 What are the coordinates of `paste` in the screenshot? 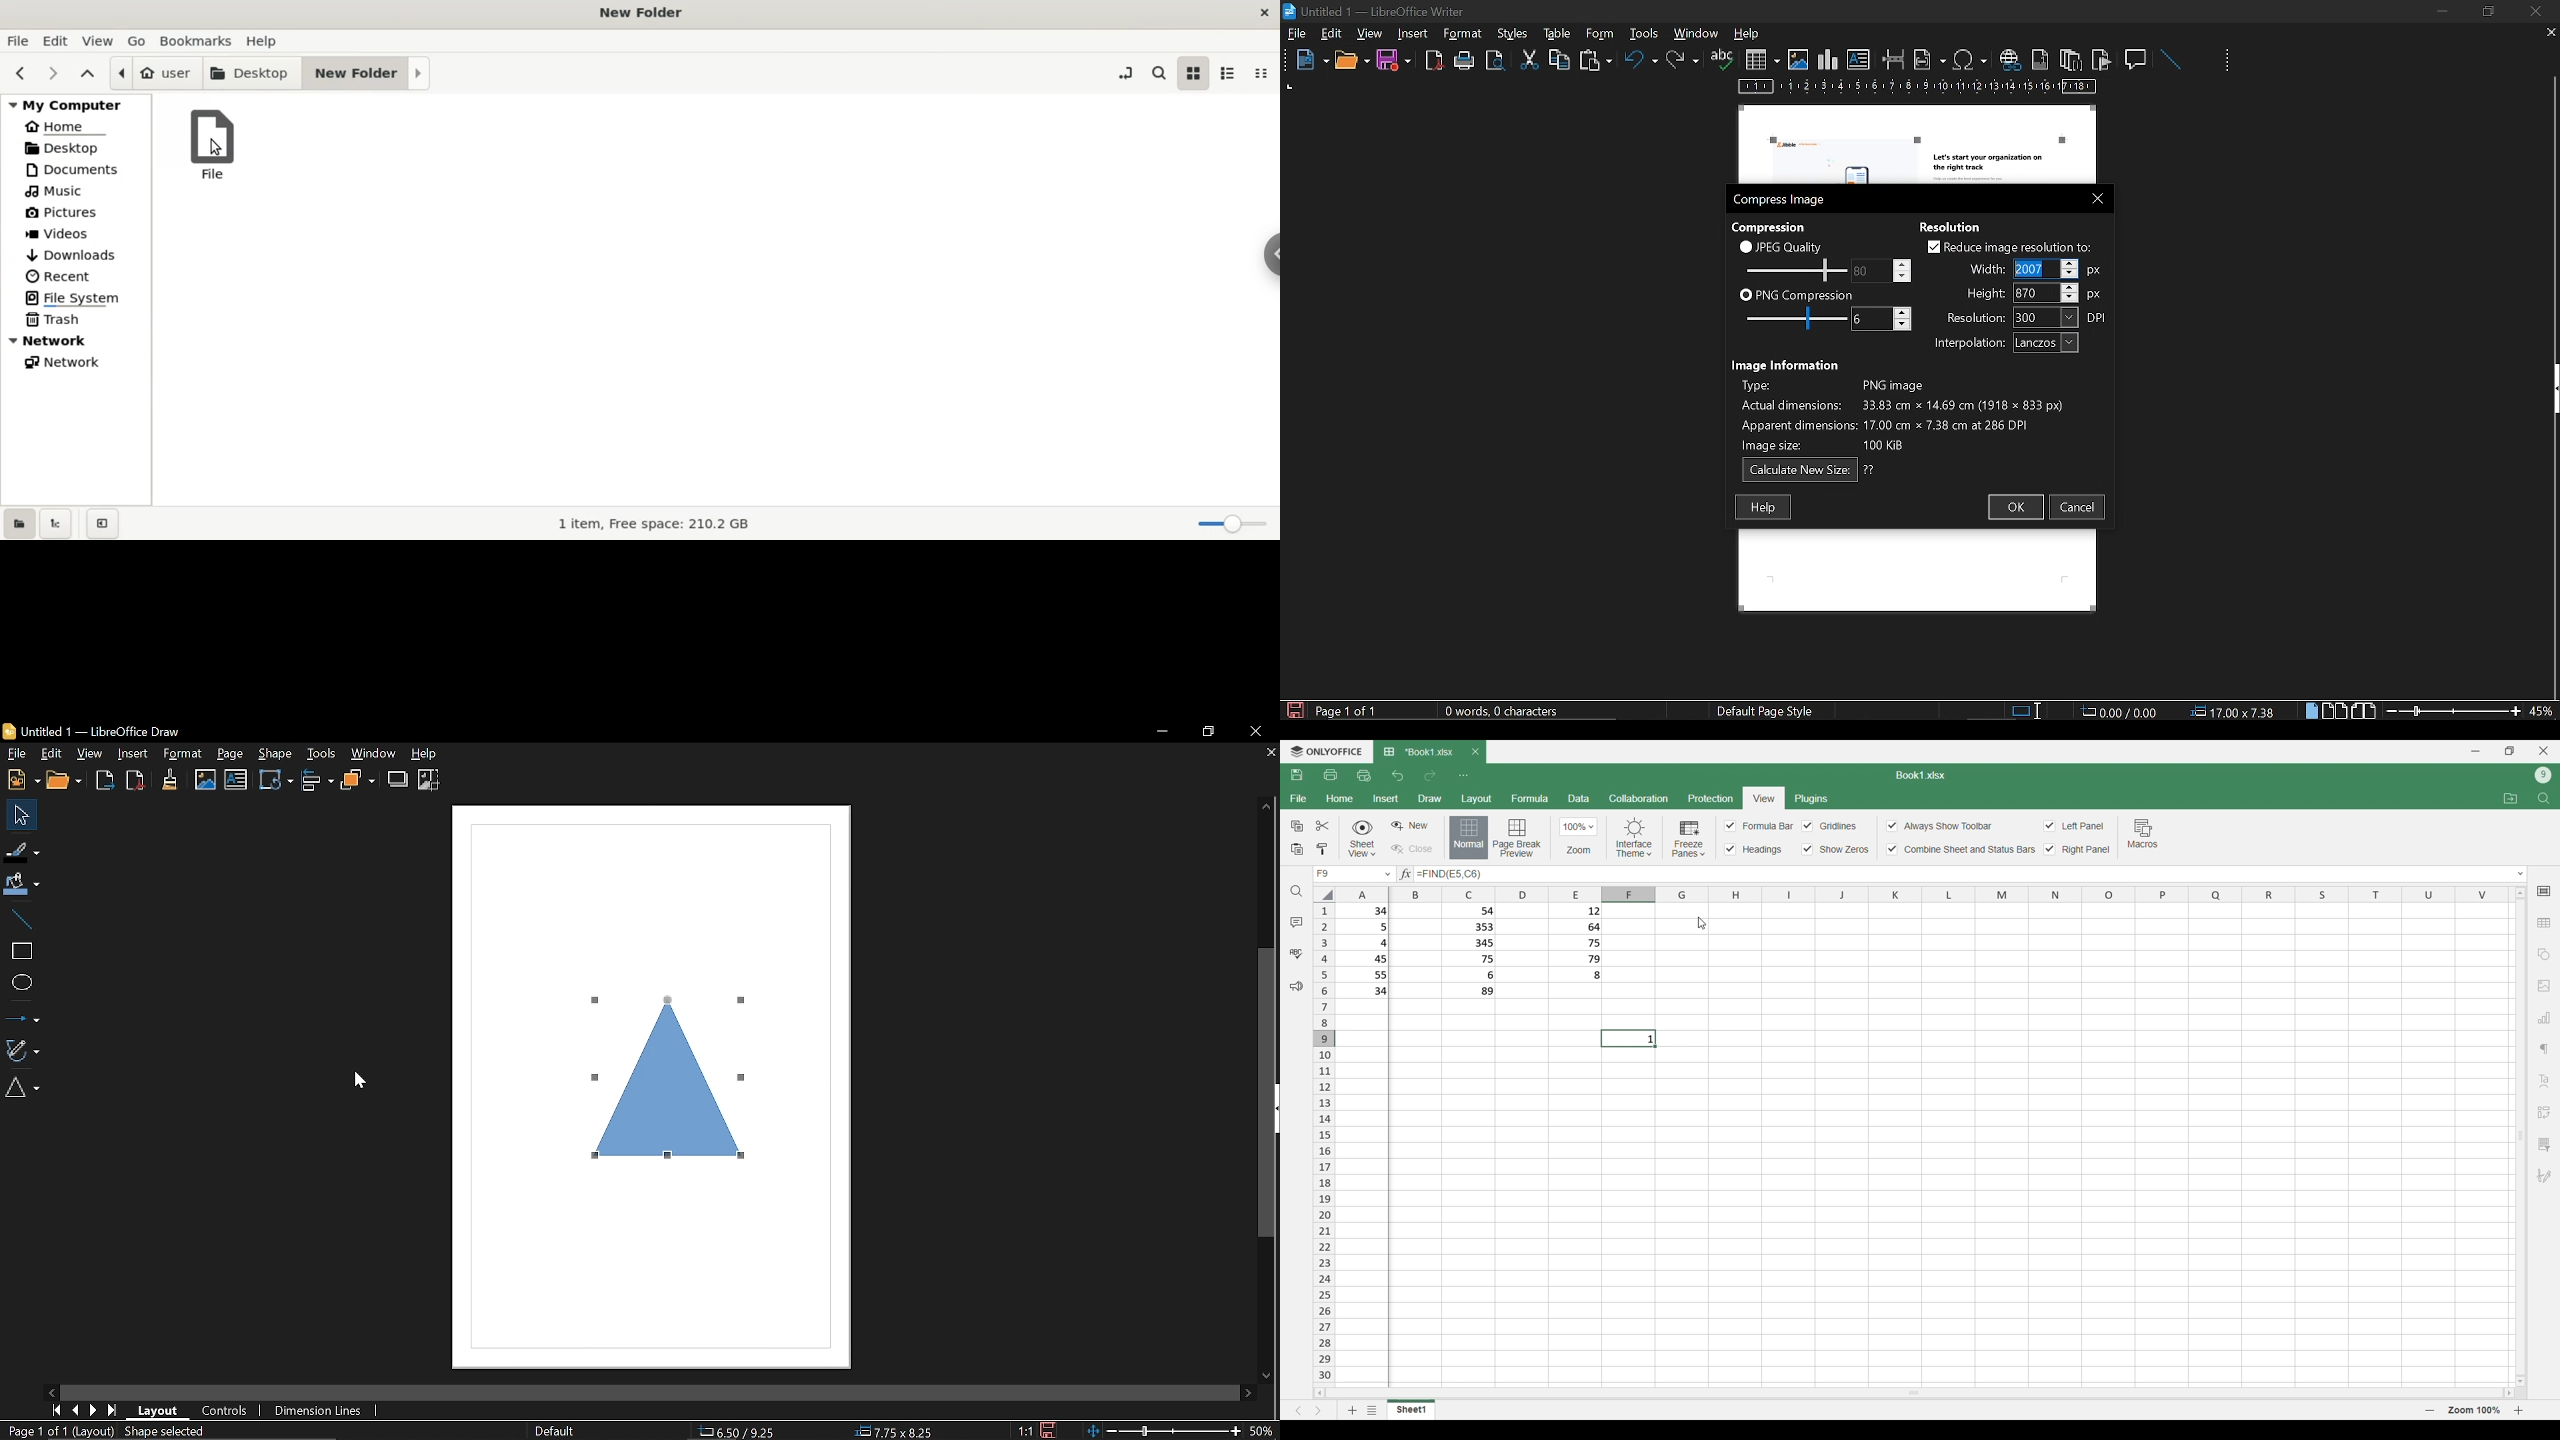 It's located at (1594, 62).